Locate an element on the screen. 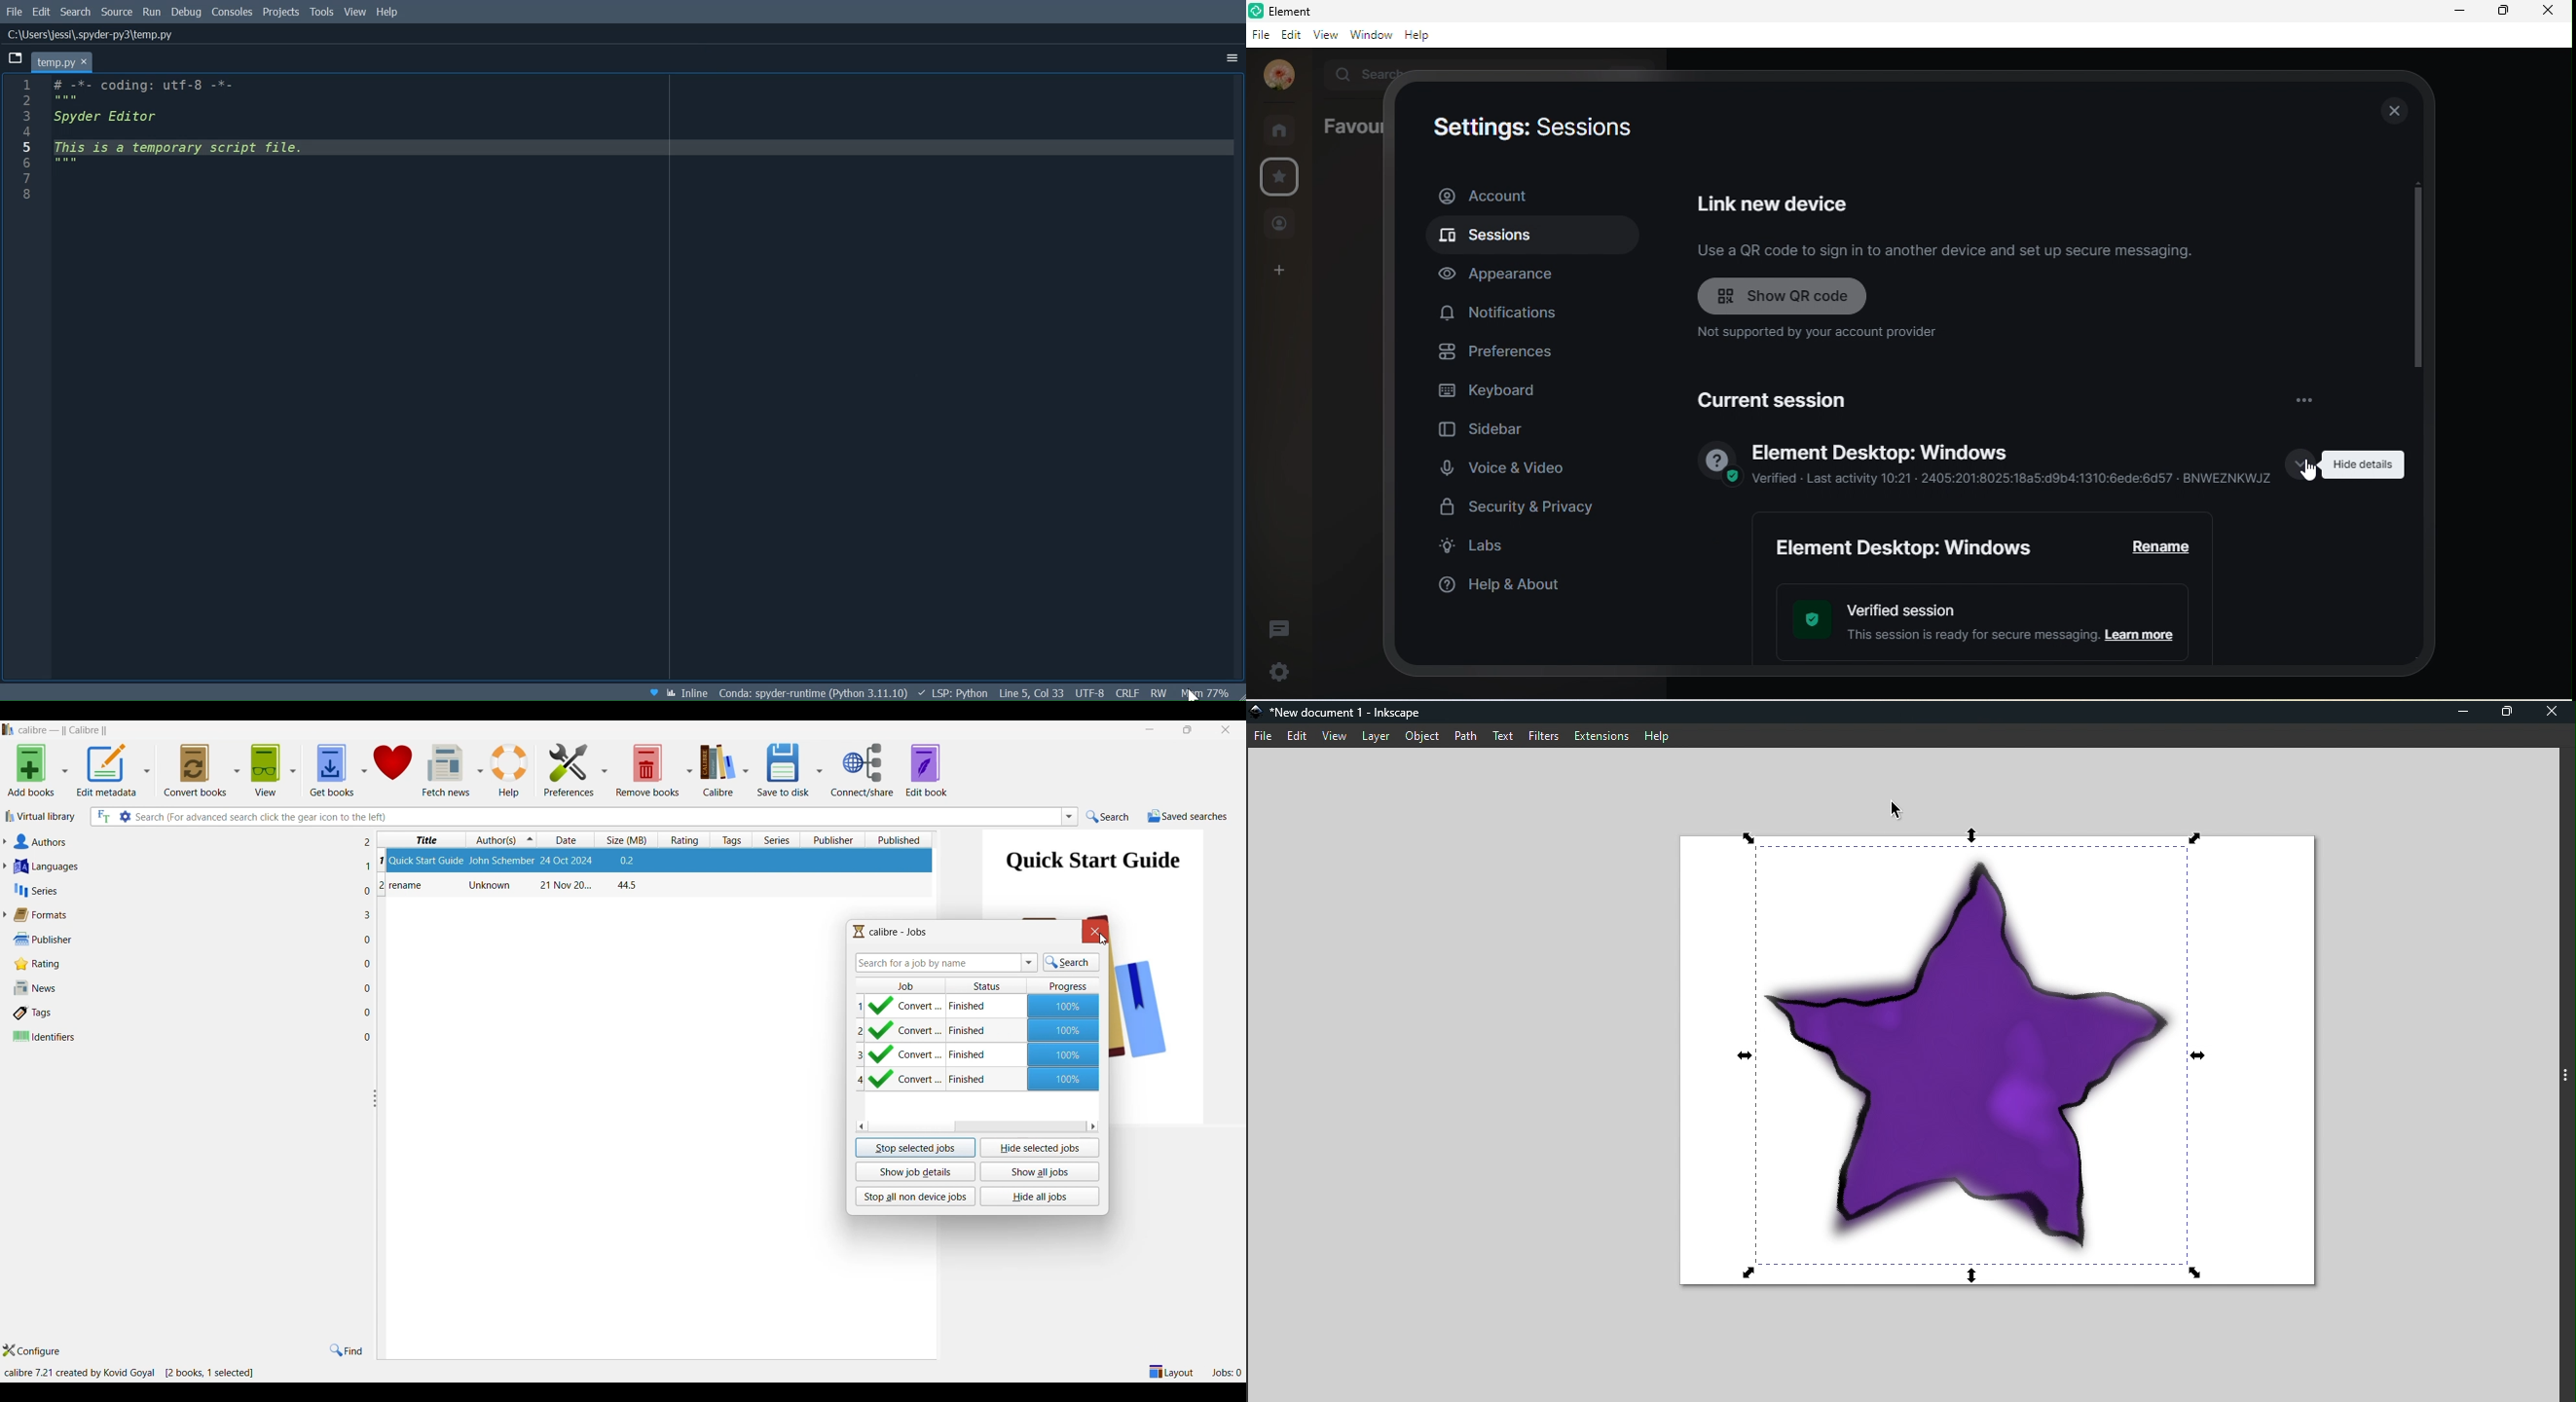 The image size is (2576, 1428). Line column is located at coordinates (25, 378).